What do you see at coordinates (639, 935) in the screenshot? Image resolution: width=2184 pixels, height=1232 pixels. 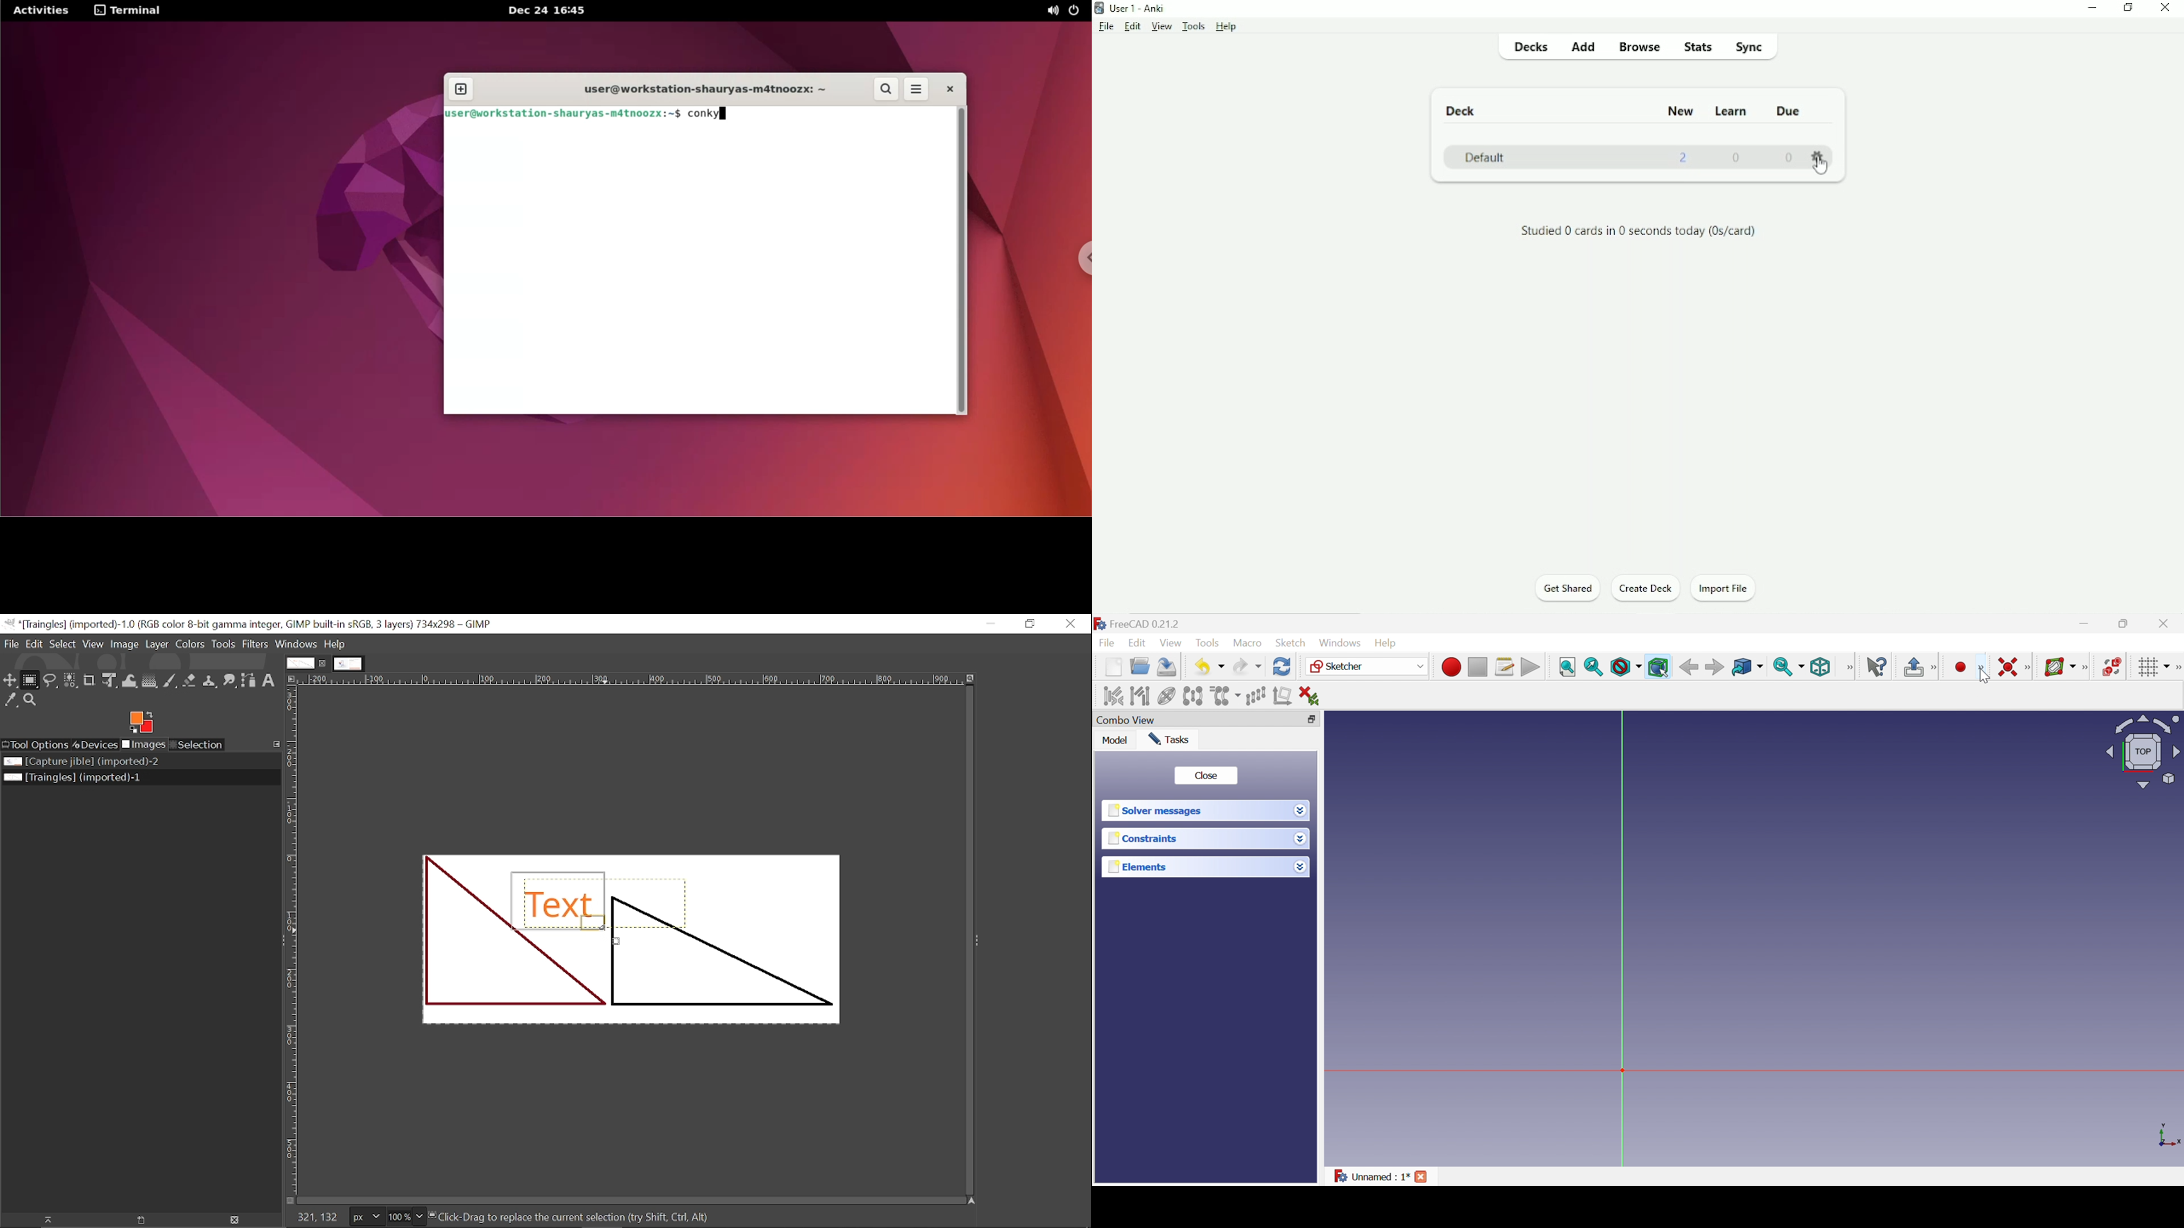 I see `Current Image` at bounding box center [639, 935].